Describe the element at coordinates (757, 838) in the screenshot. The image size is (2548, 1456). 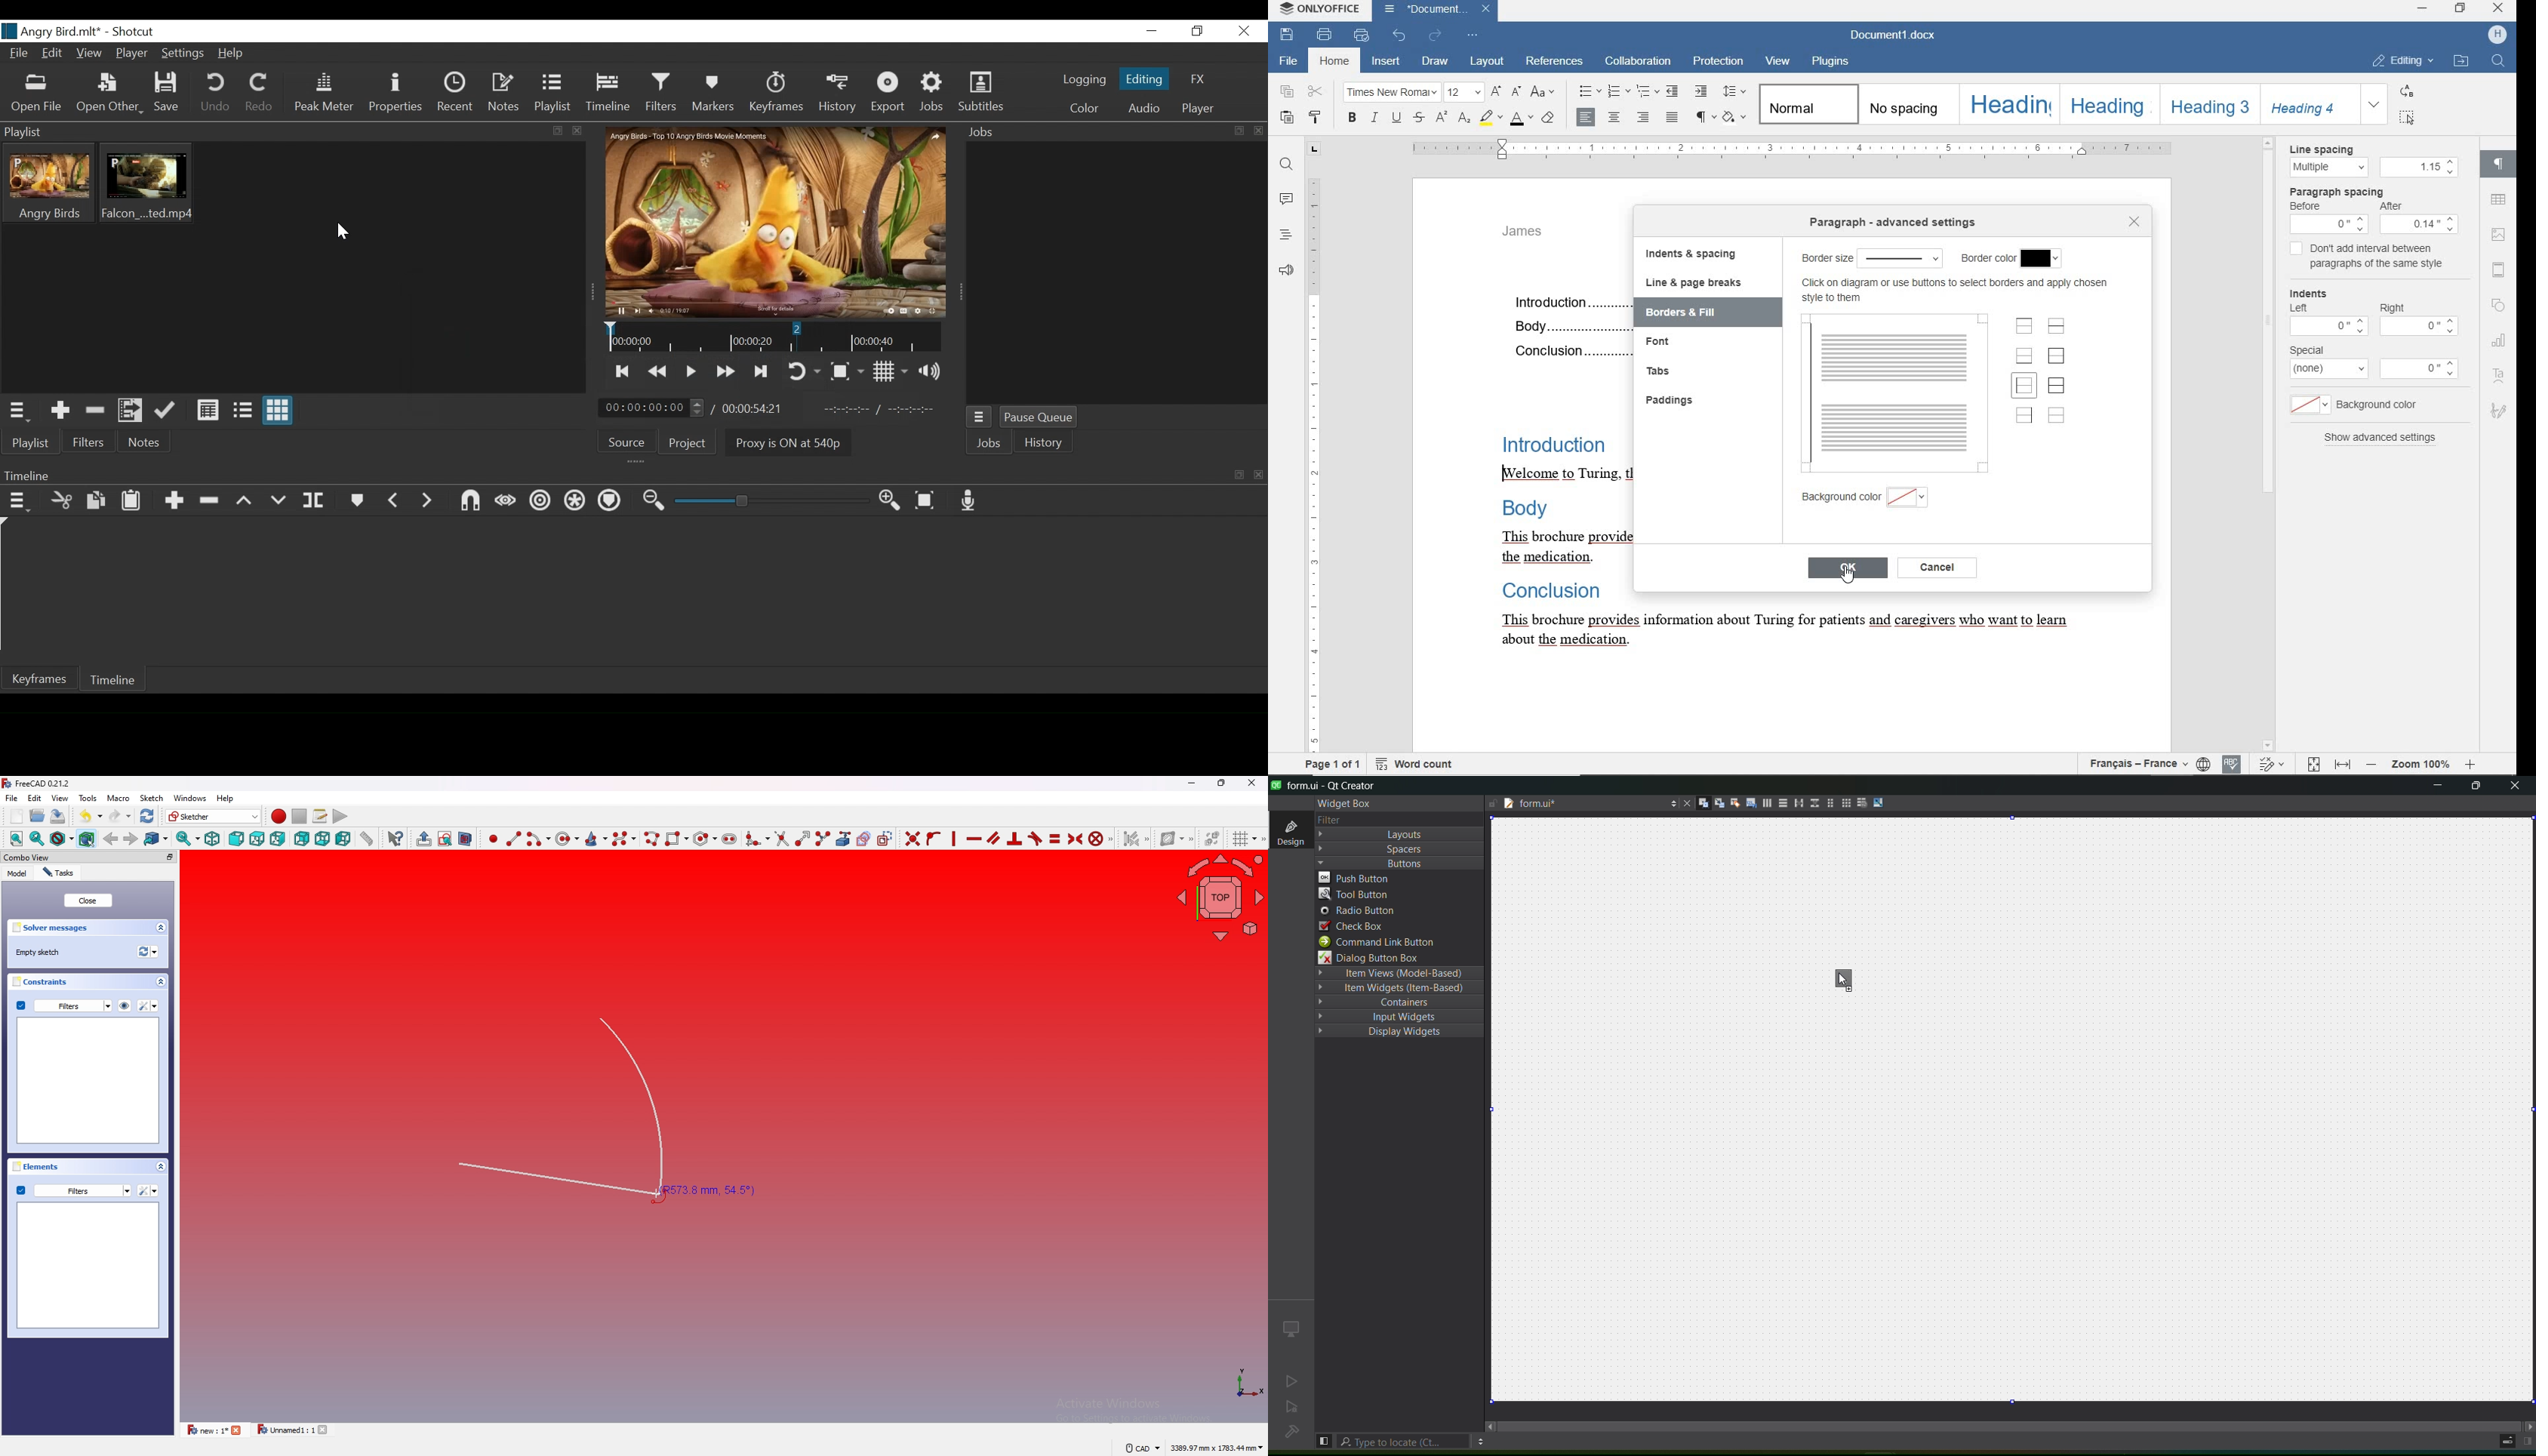
I see `create fillet` at that location.